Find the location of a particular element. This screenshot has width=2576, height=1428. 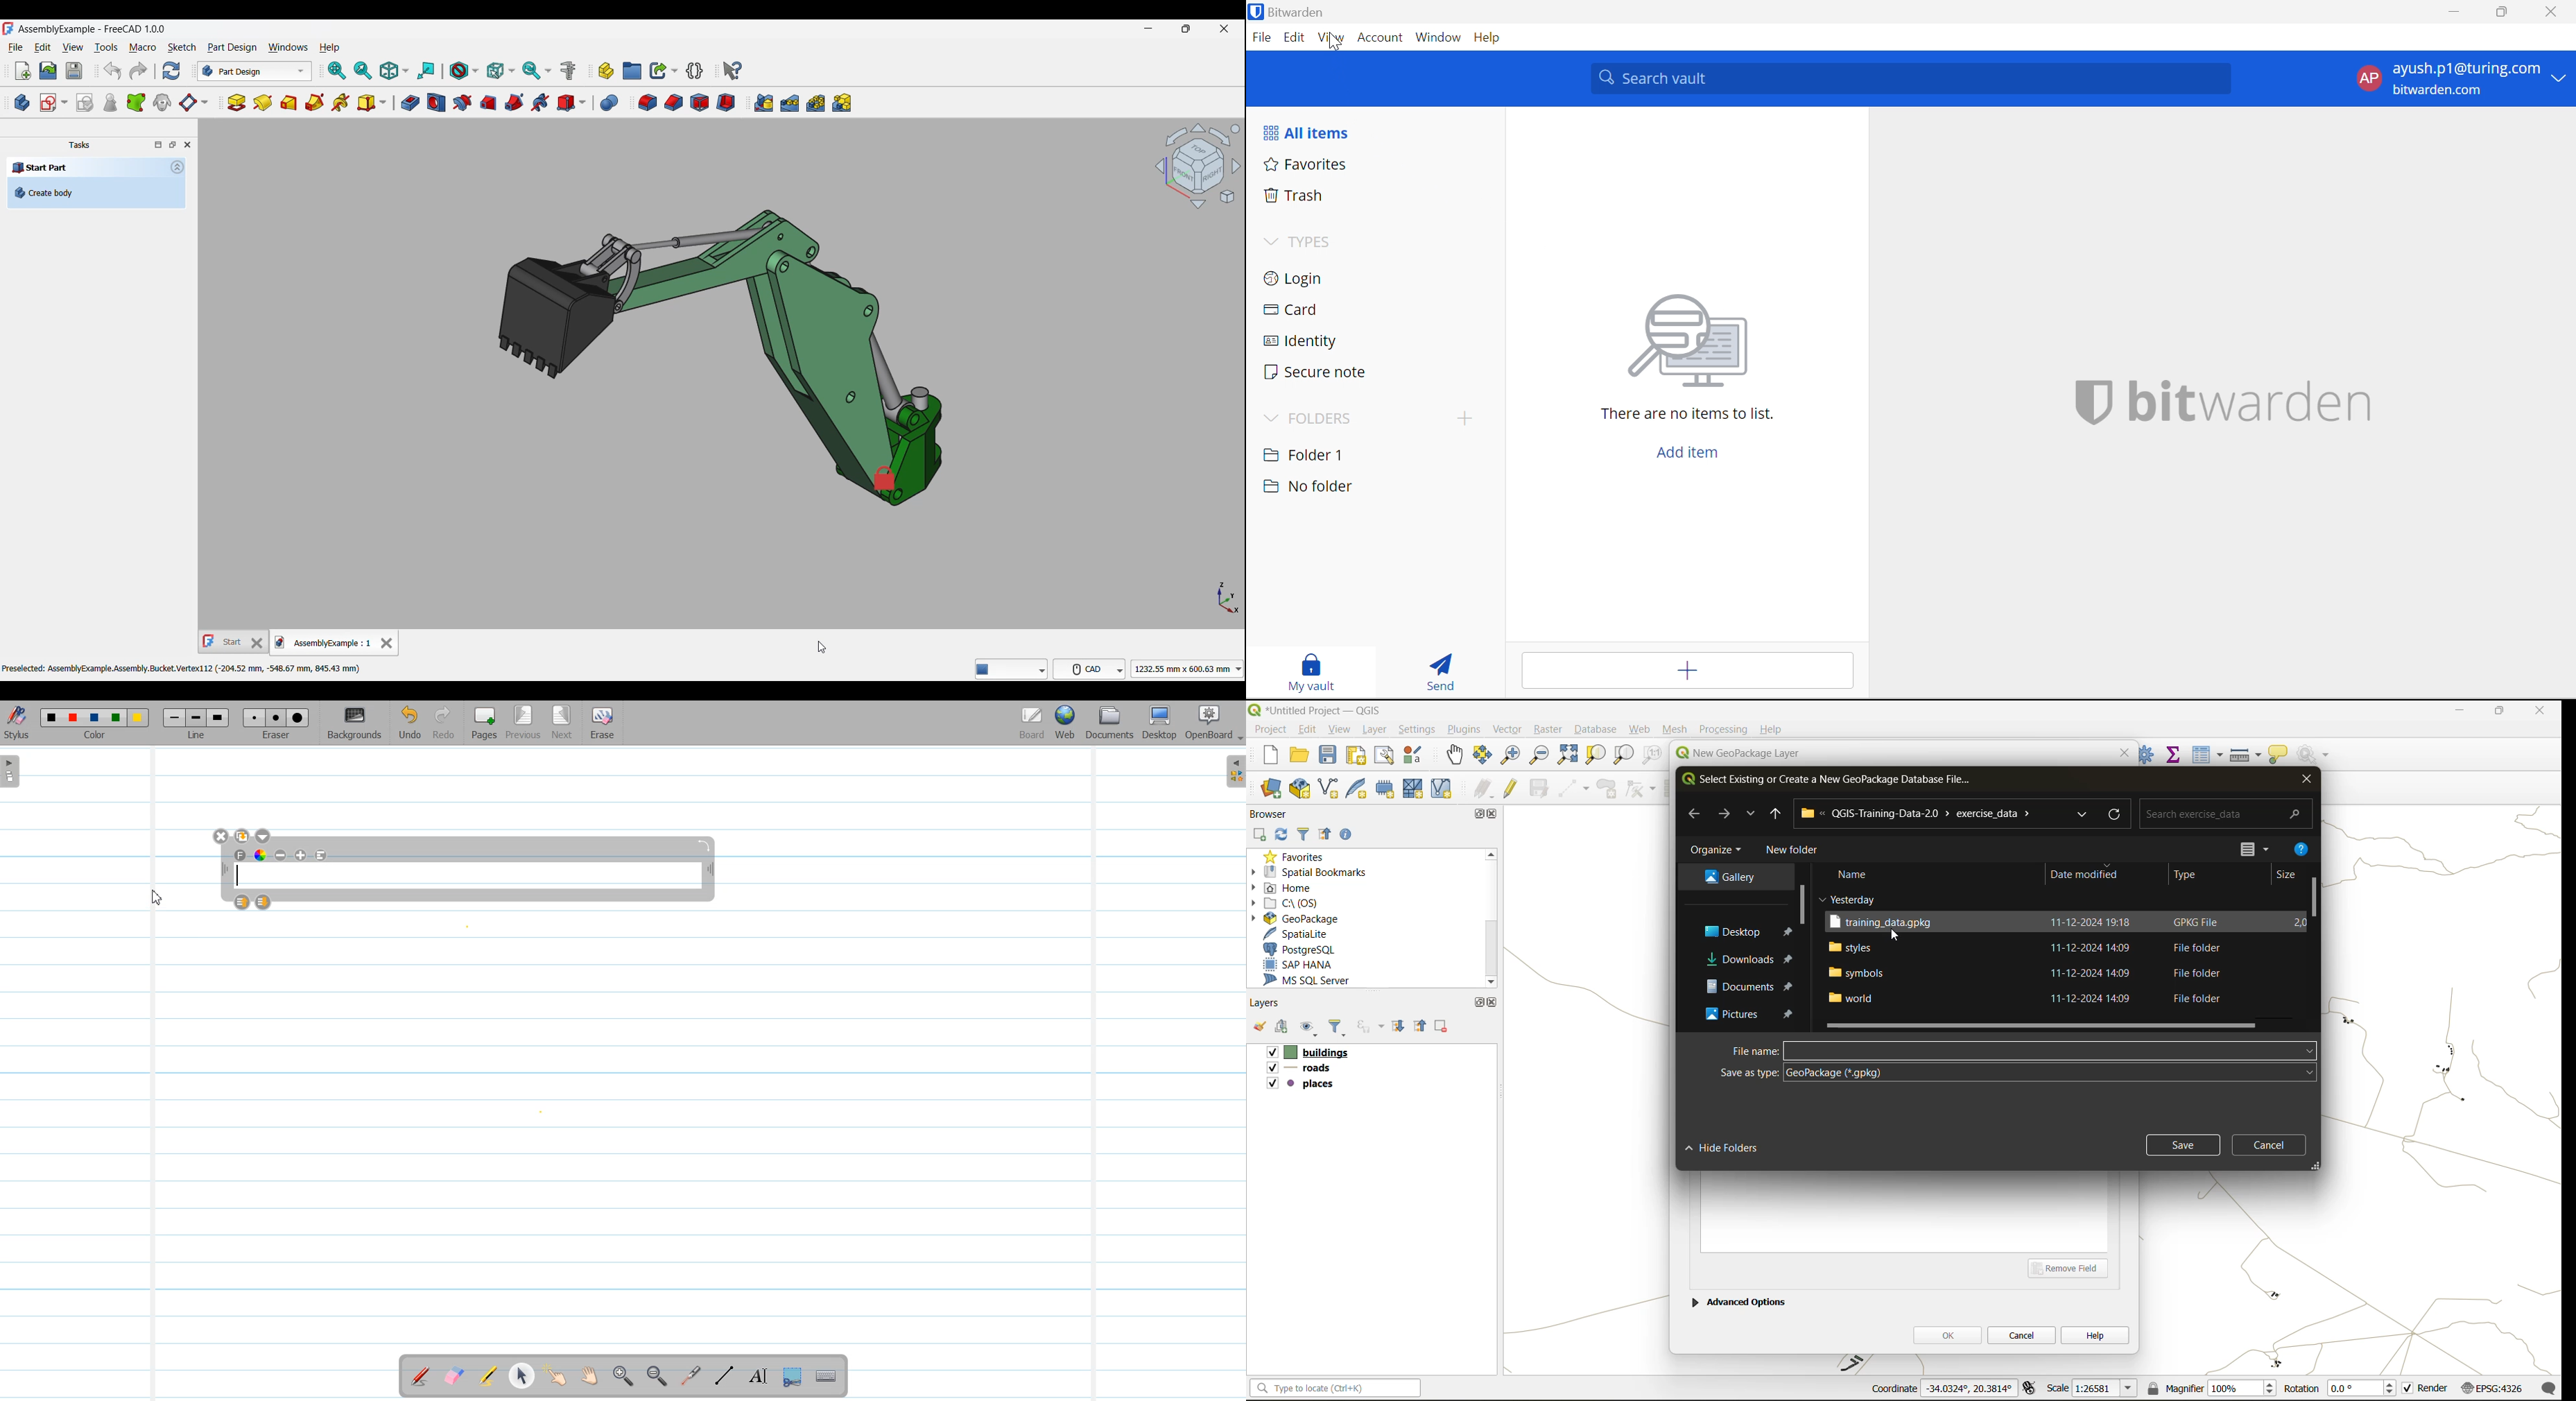

Hole is located at coordinates (436, 102).